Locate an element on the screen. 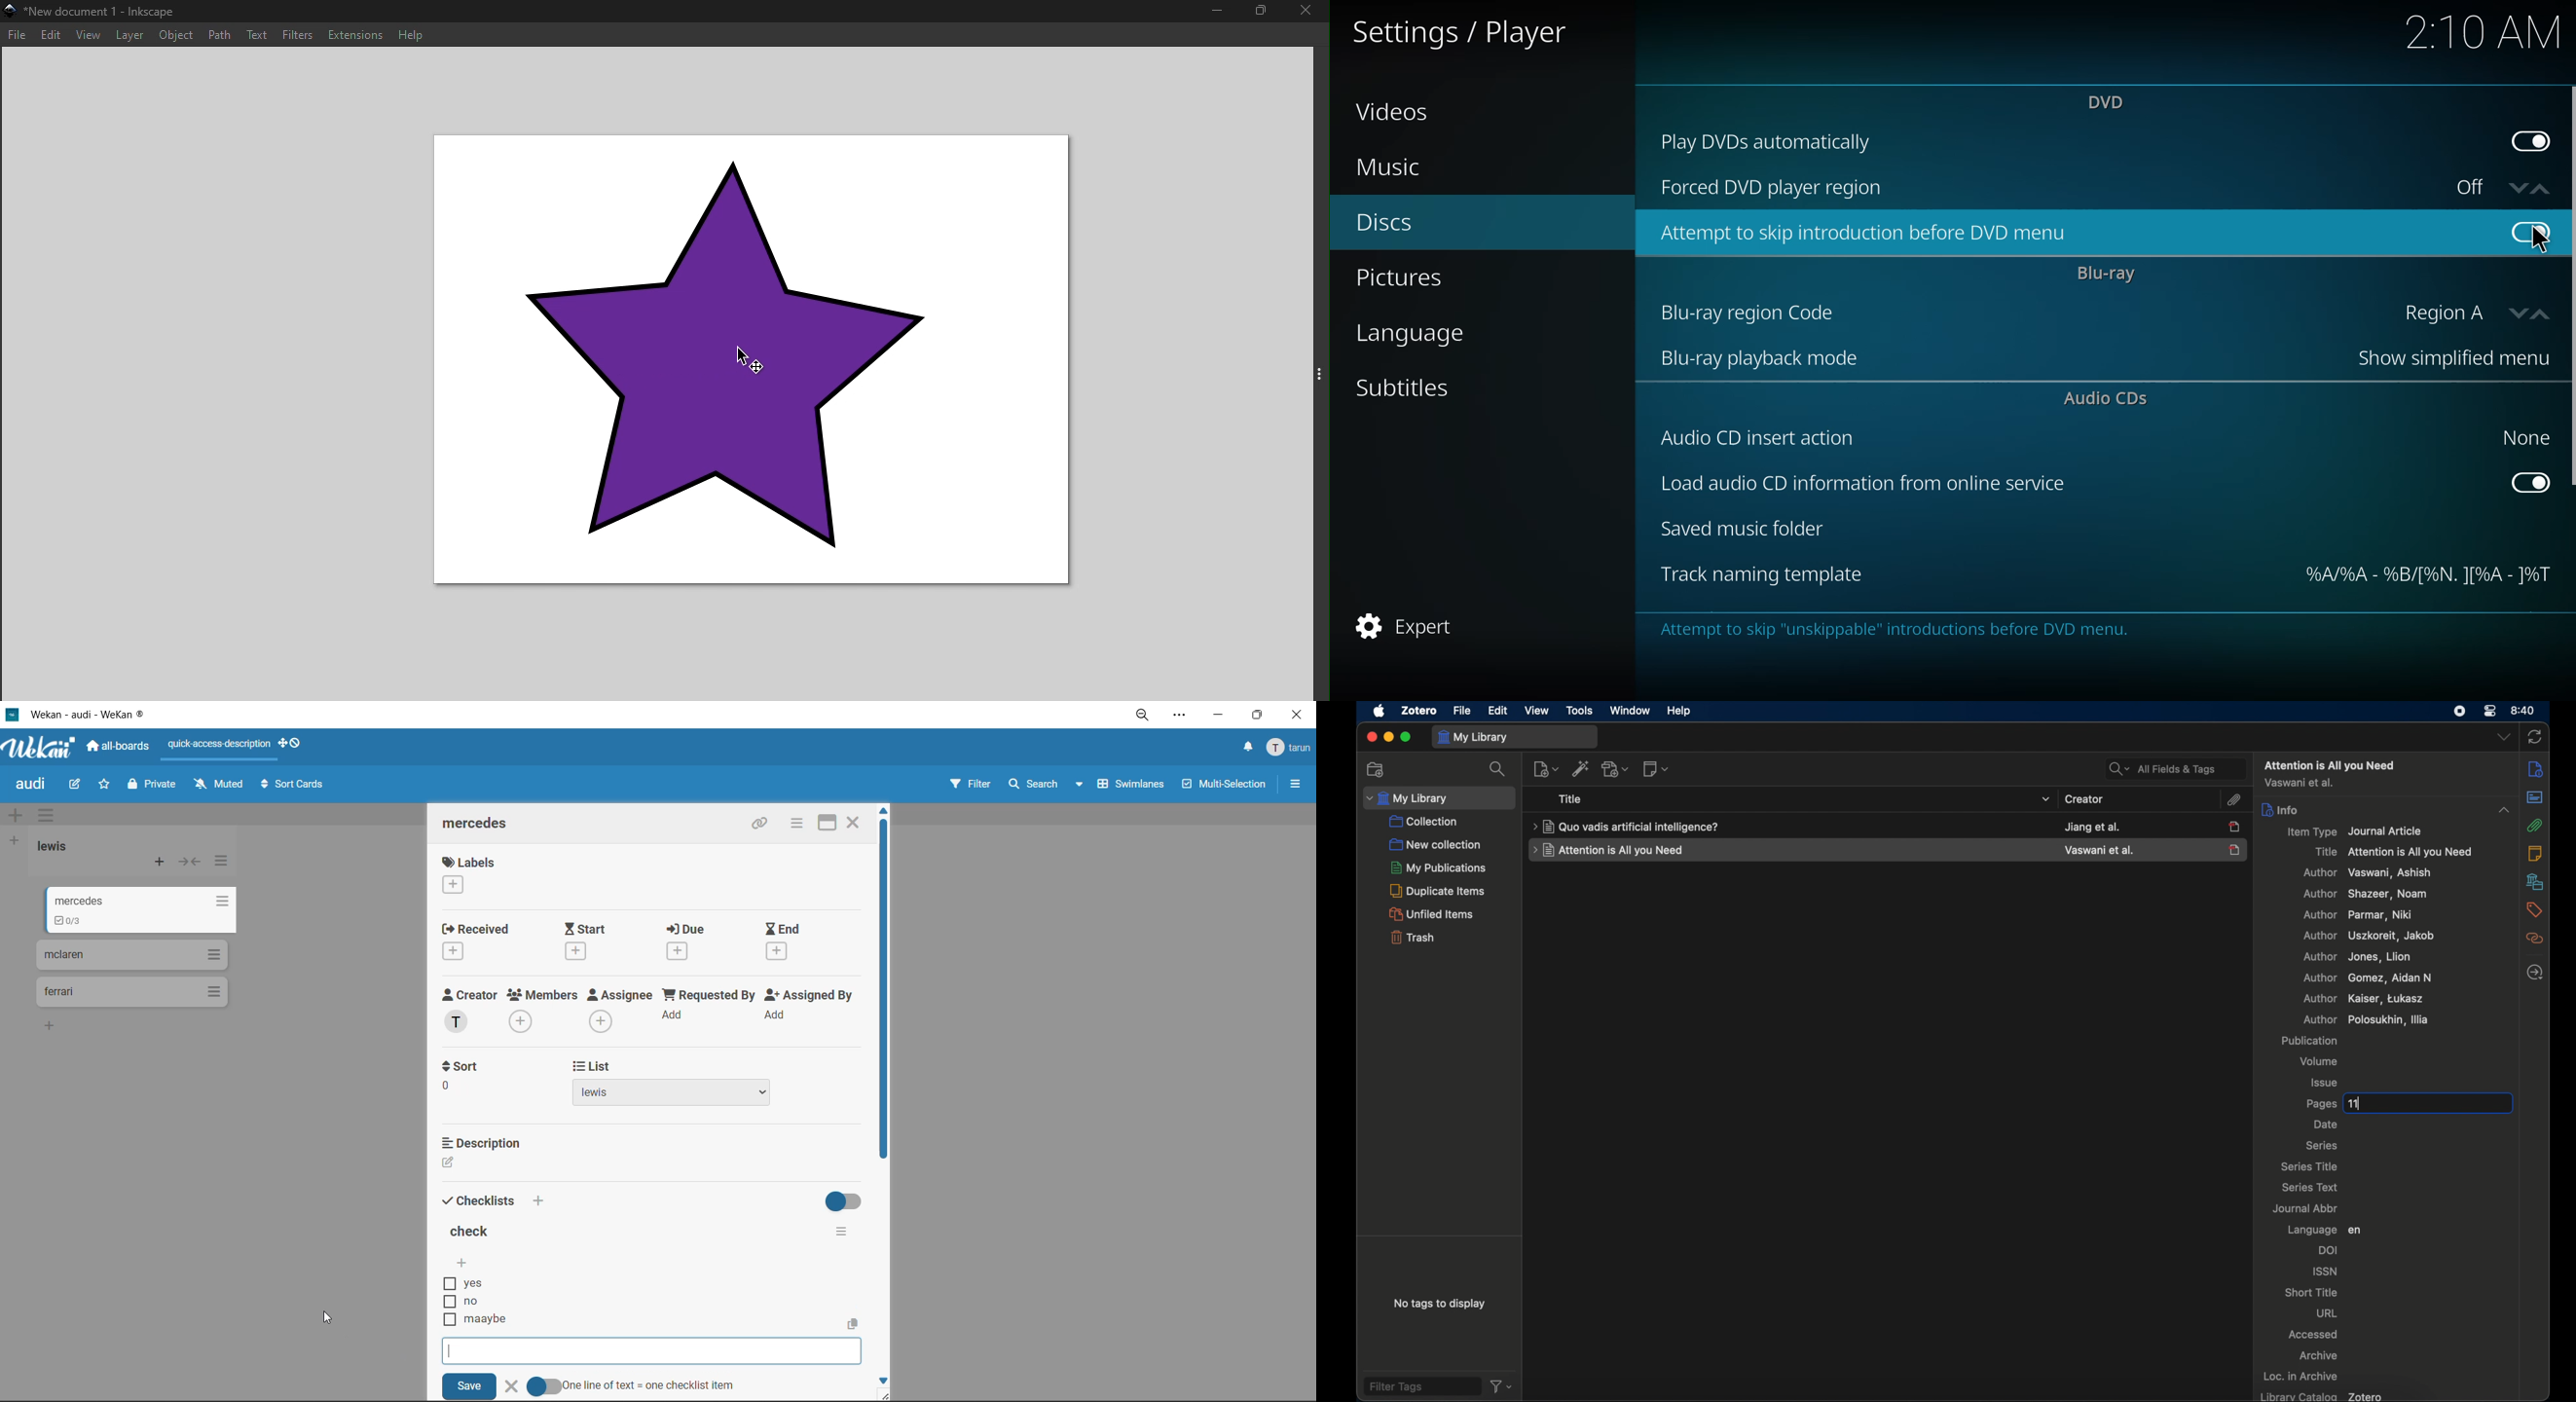 This screenshot has height=1428, width=2576. info is located at coordinates (2281, 810).